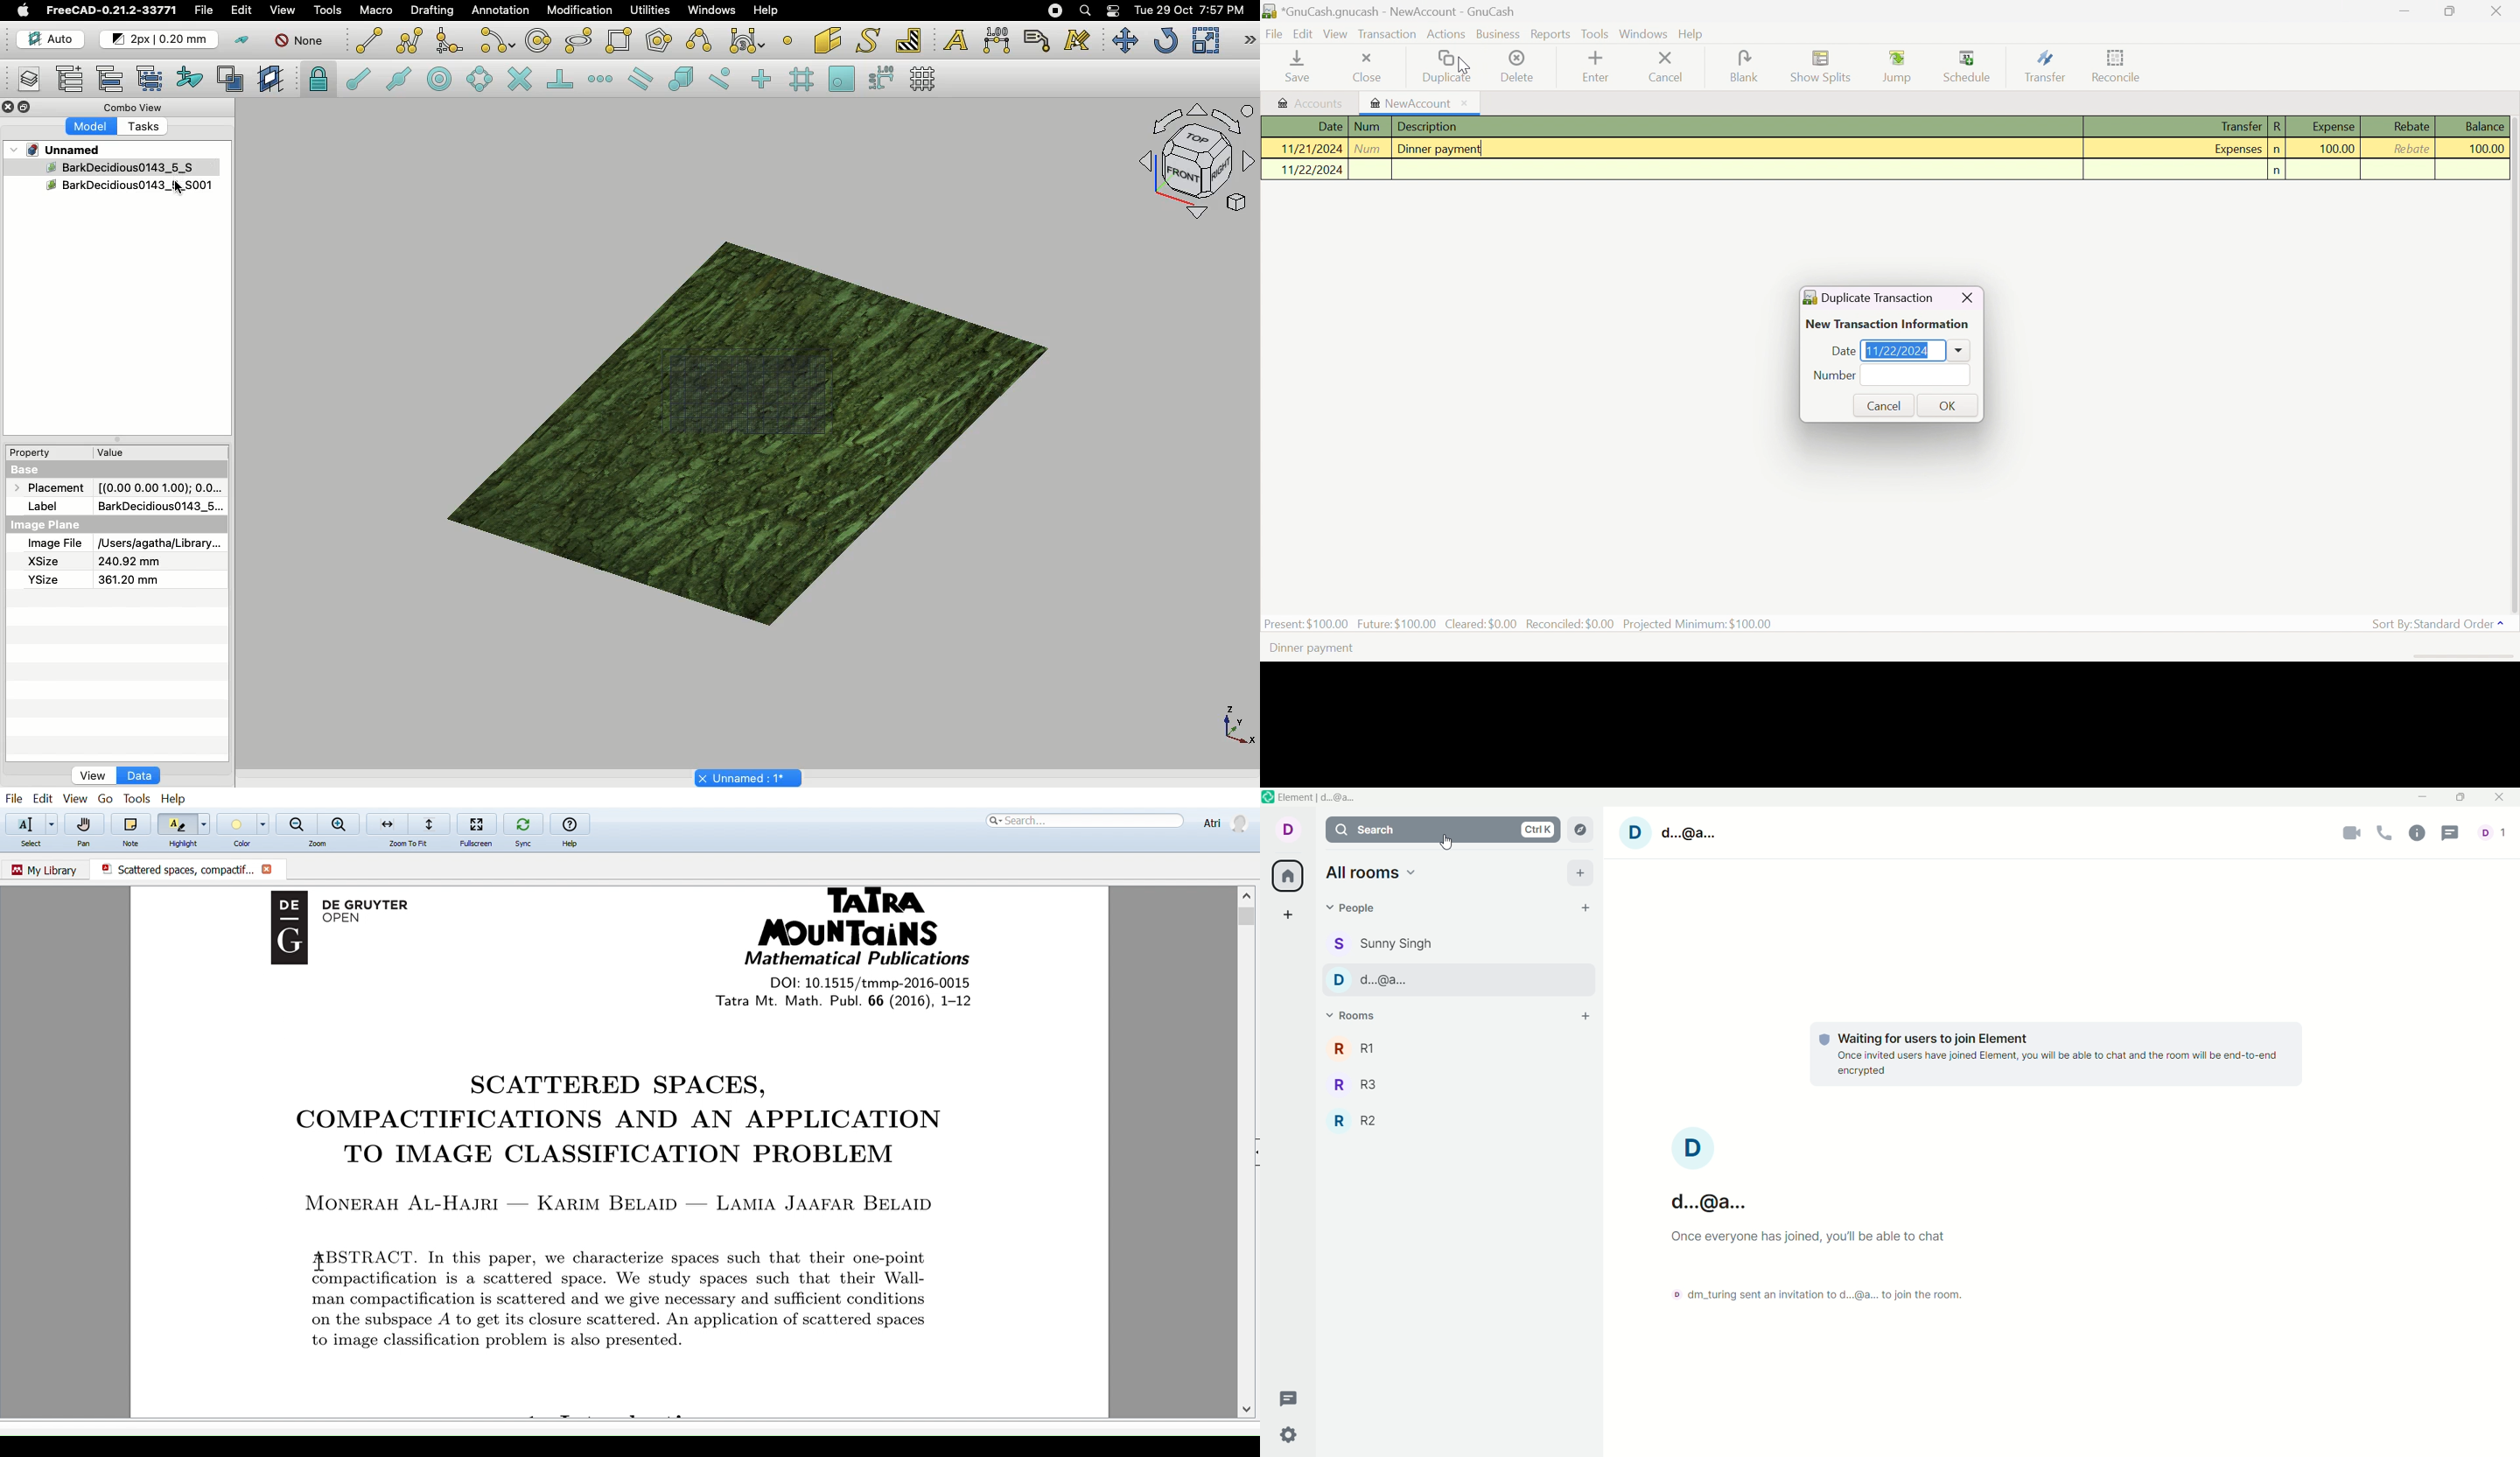 The height and width of the screenshot is (1484, 2520). I want to click on threads, so click(2451, 832).